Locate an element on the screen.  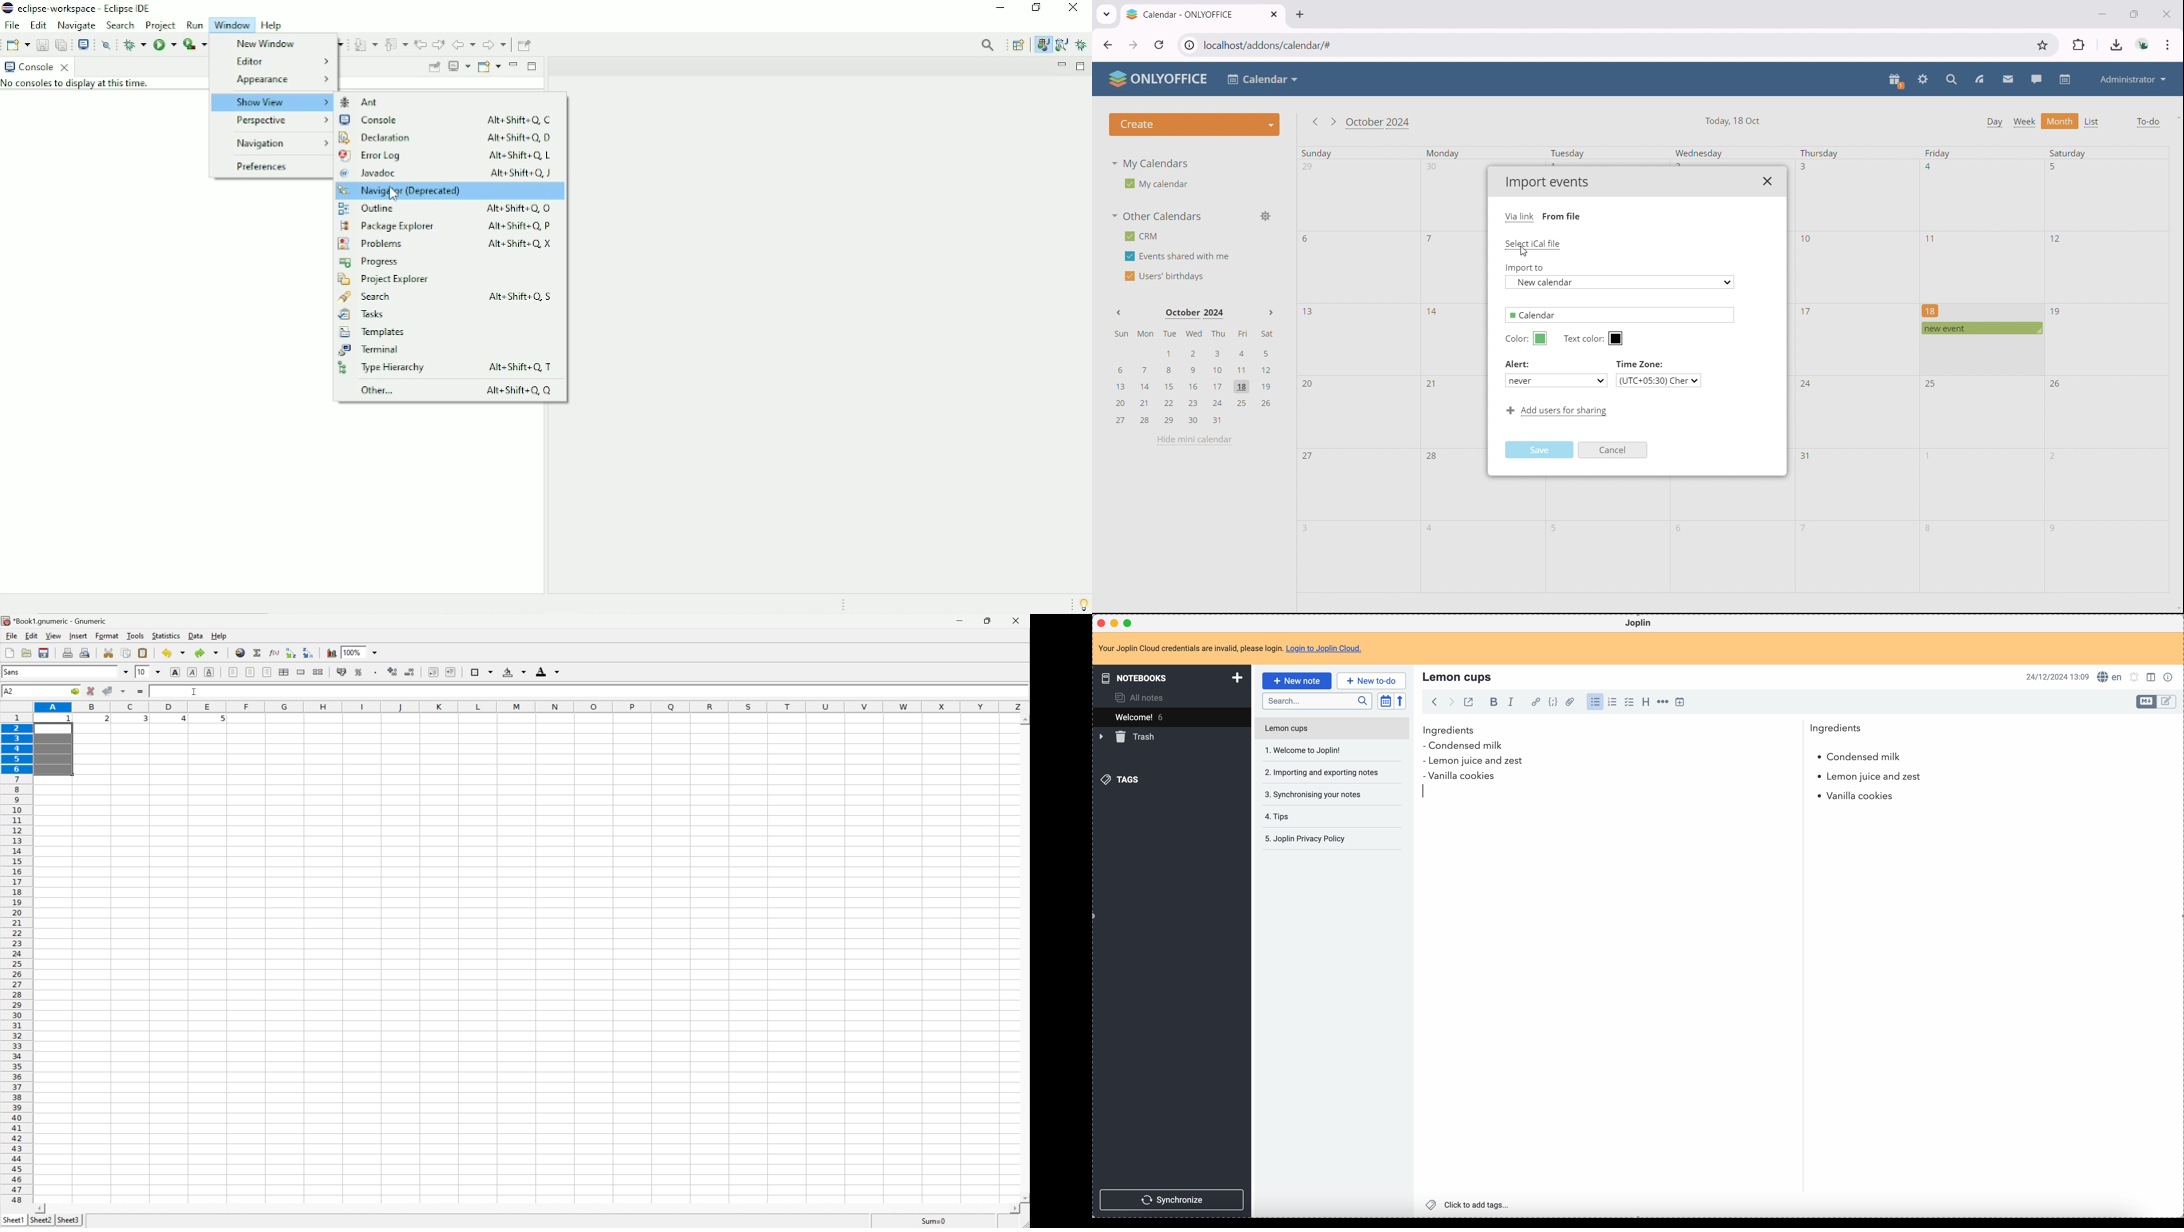
help is located at coordinates (217, 635).